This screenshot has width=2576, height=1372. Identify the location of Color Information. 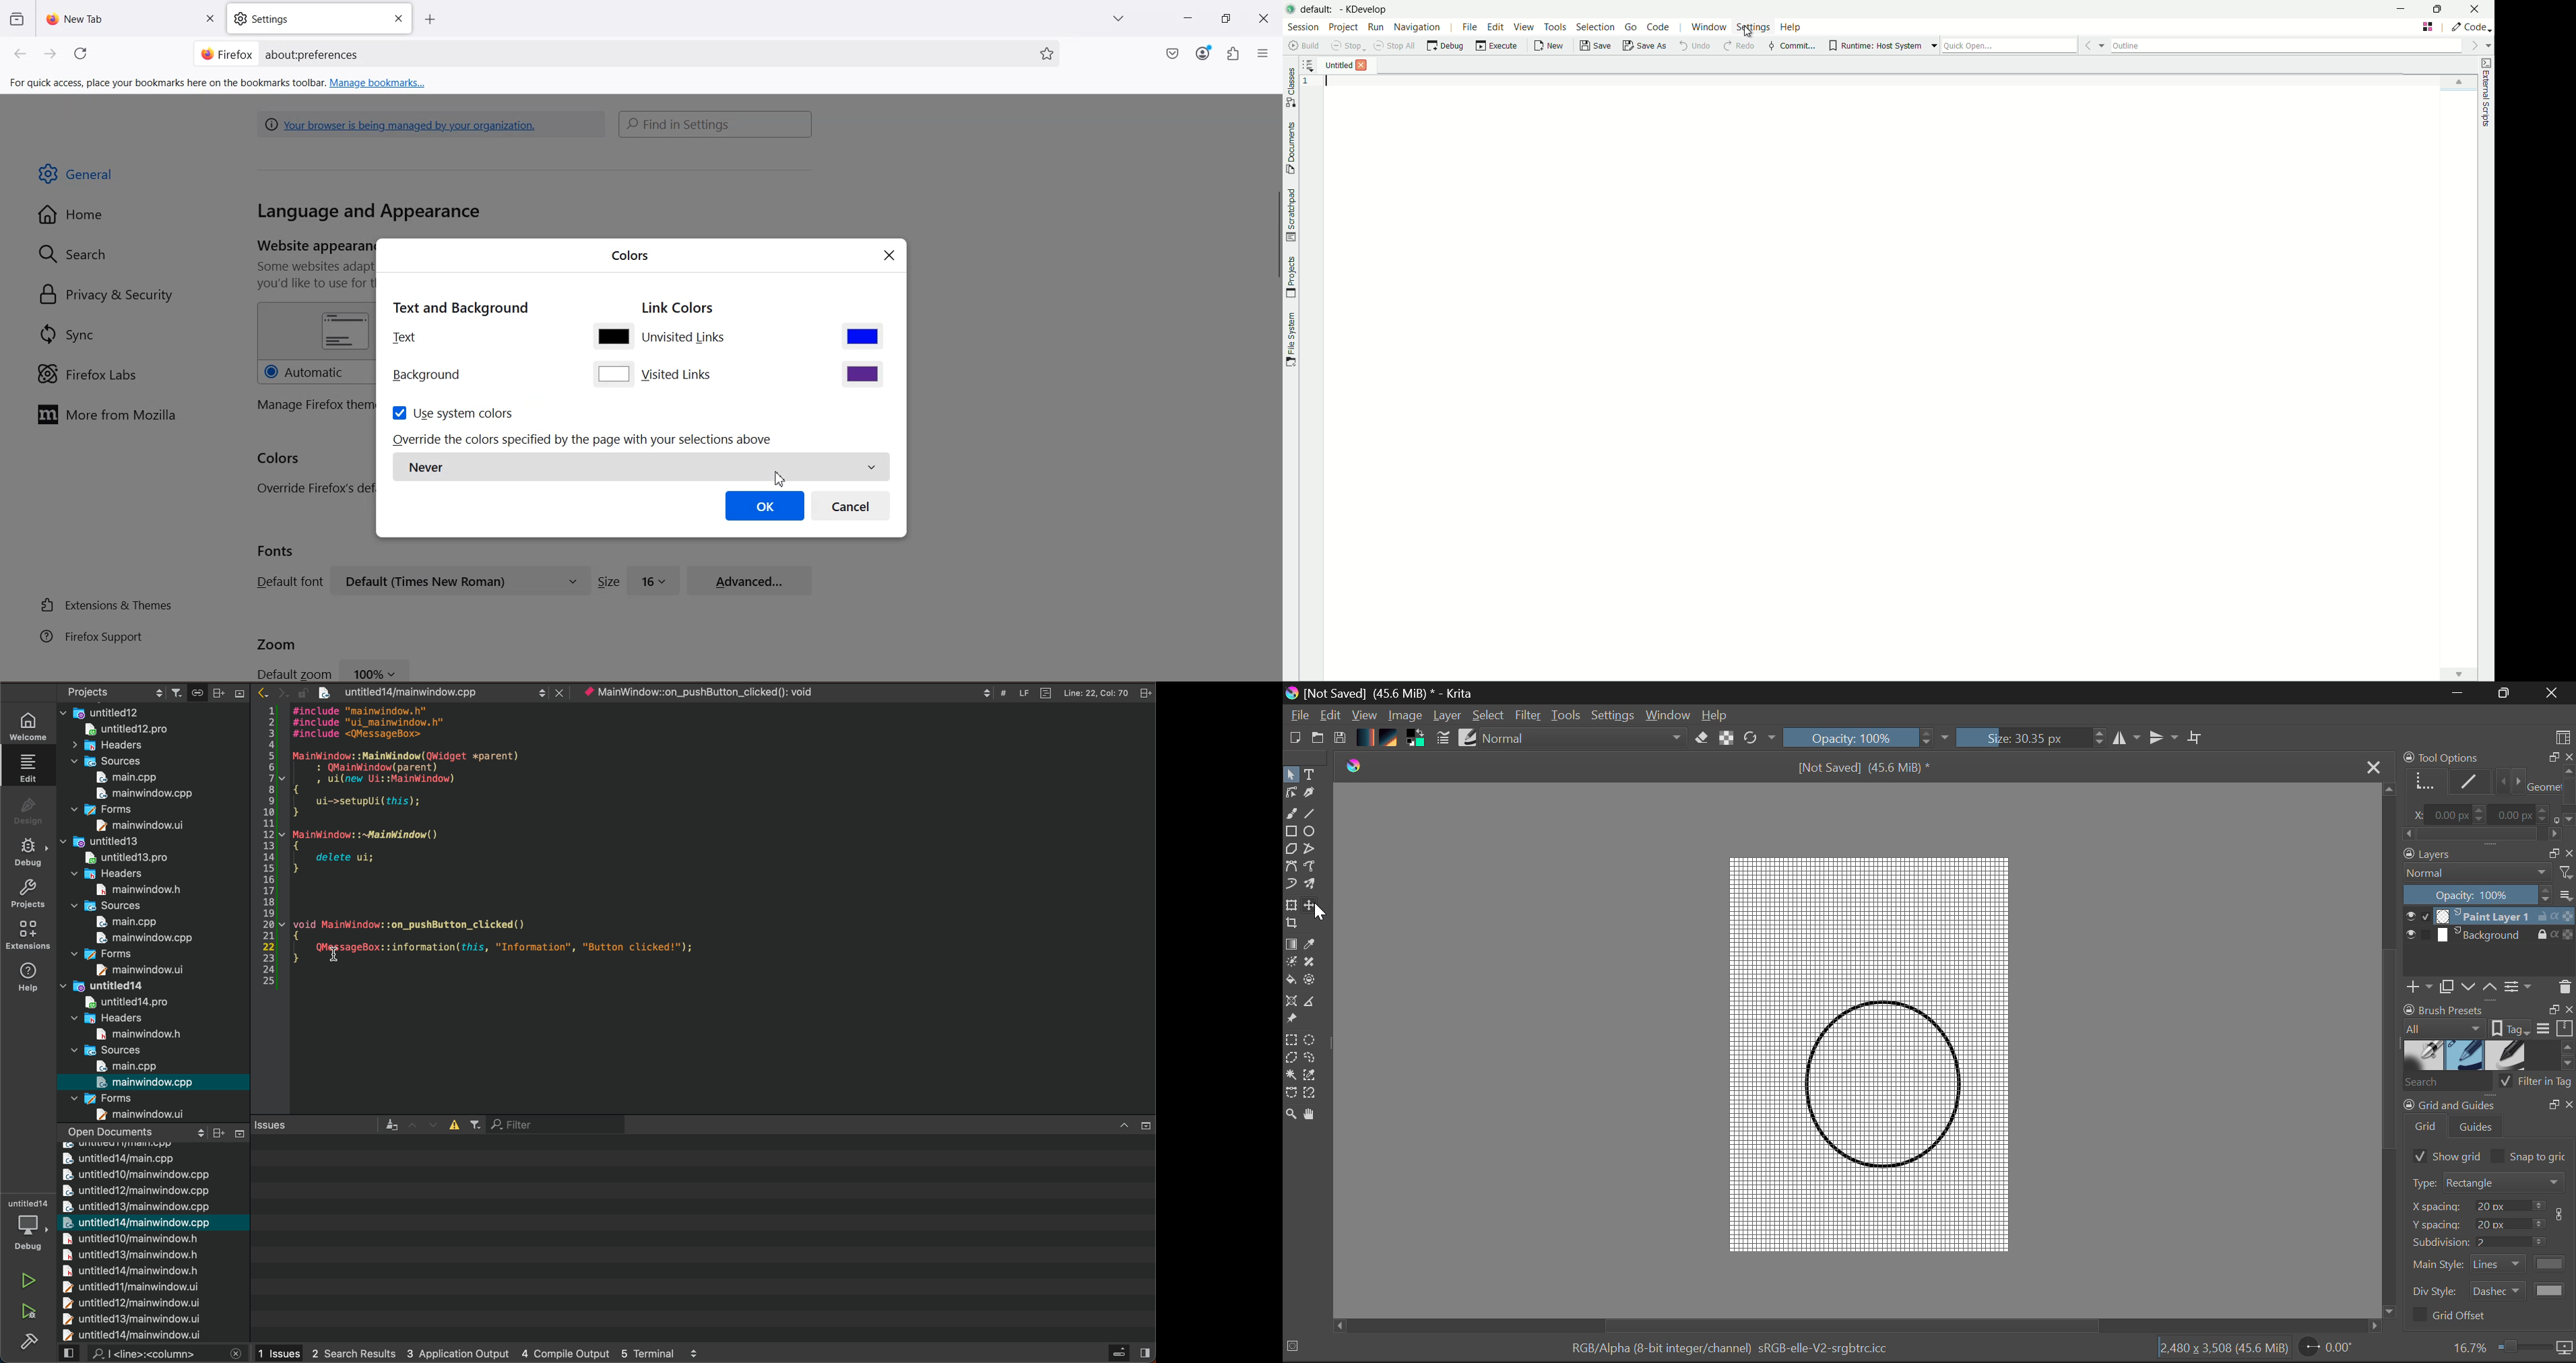
(1737, 1351).